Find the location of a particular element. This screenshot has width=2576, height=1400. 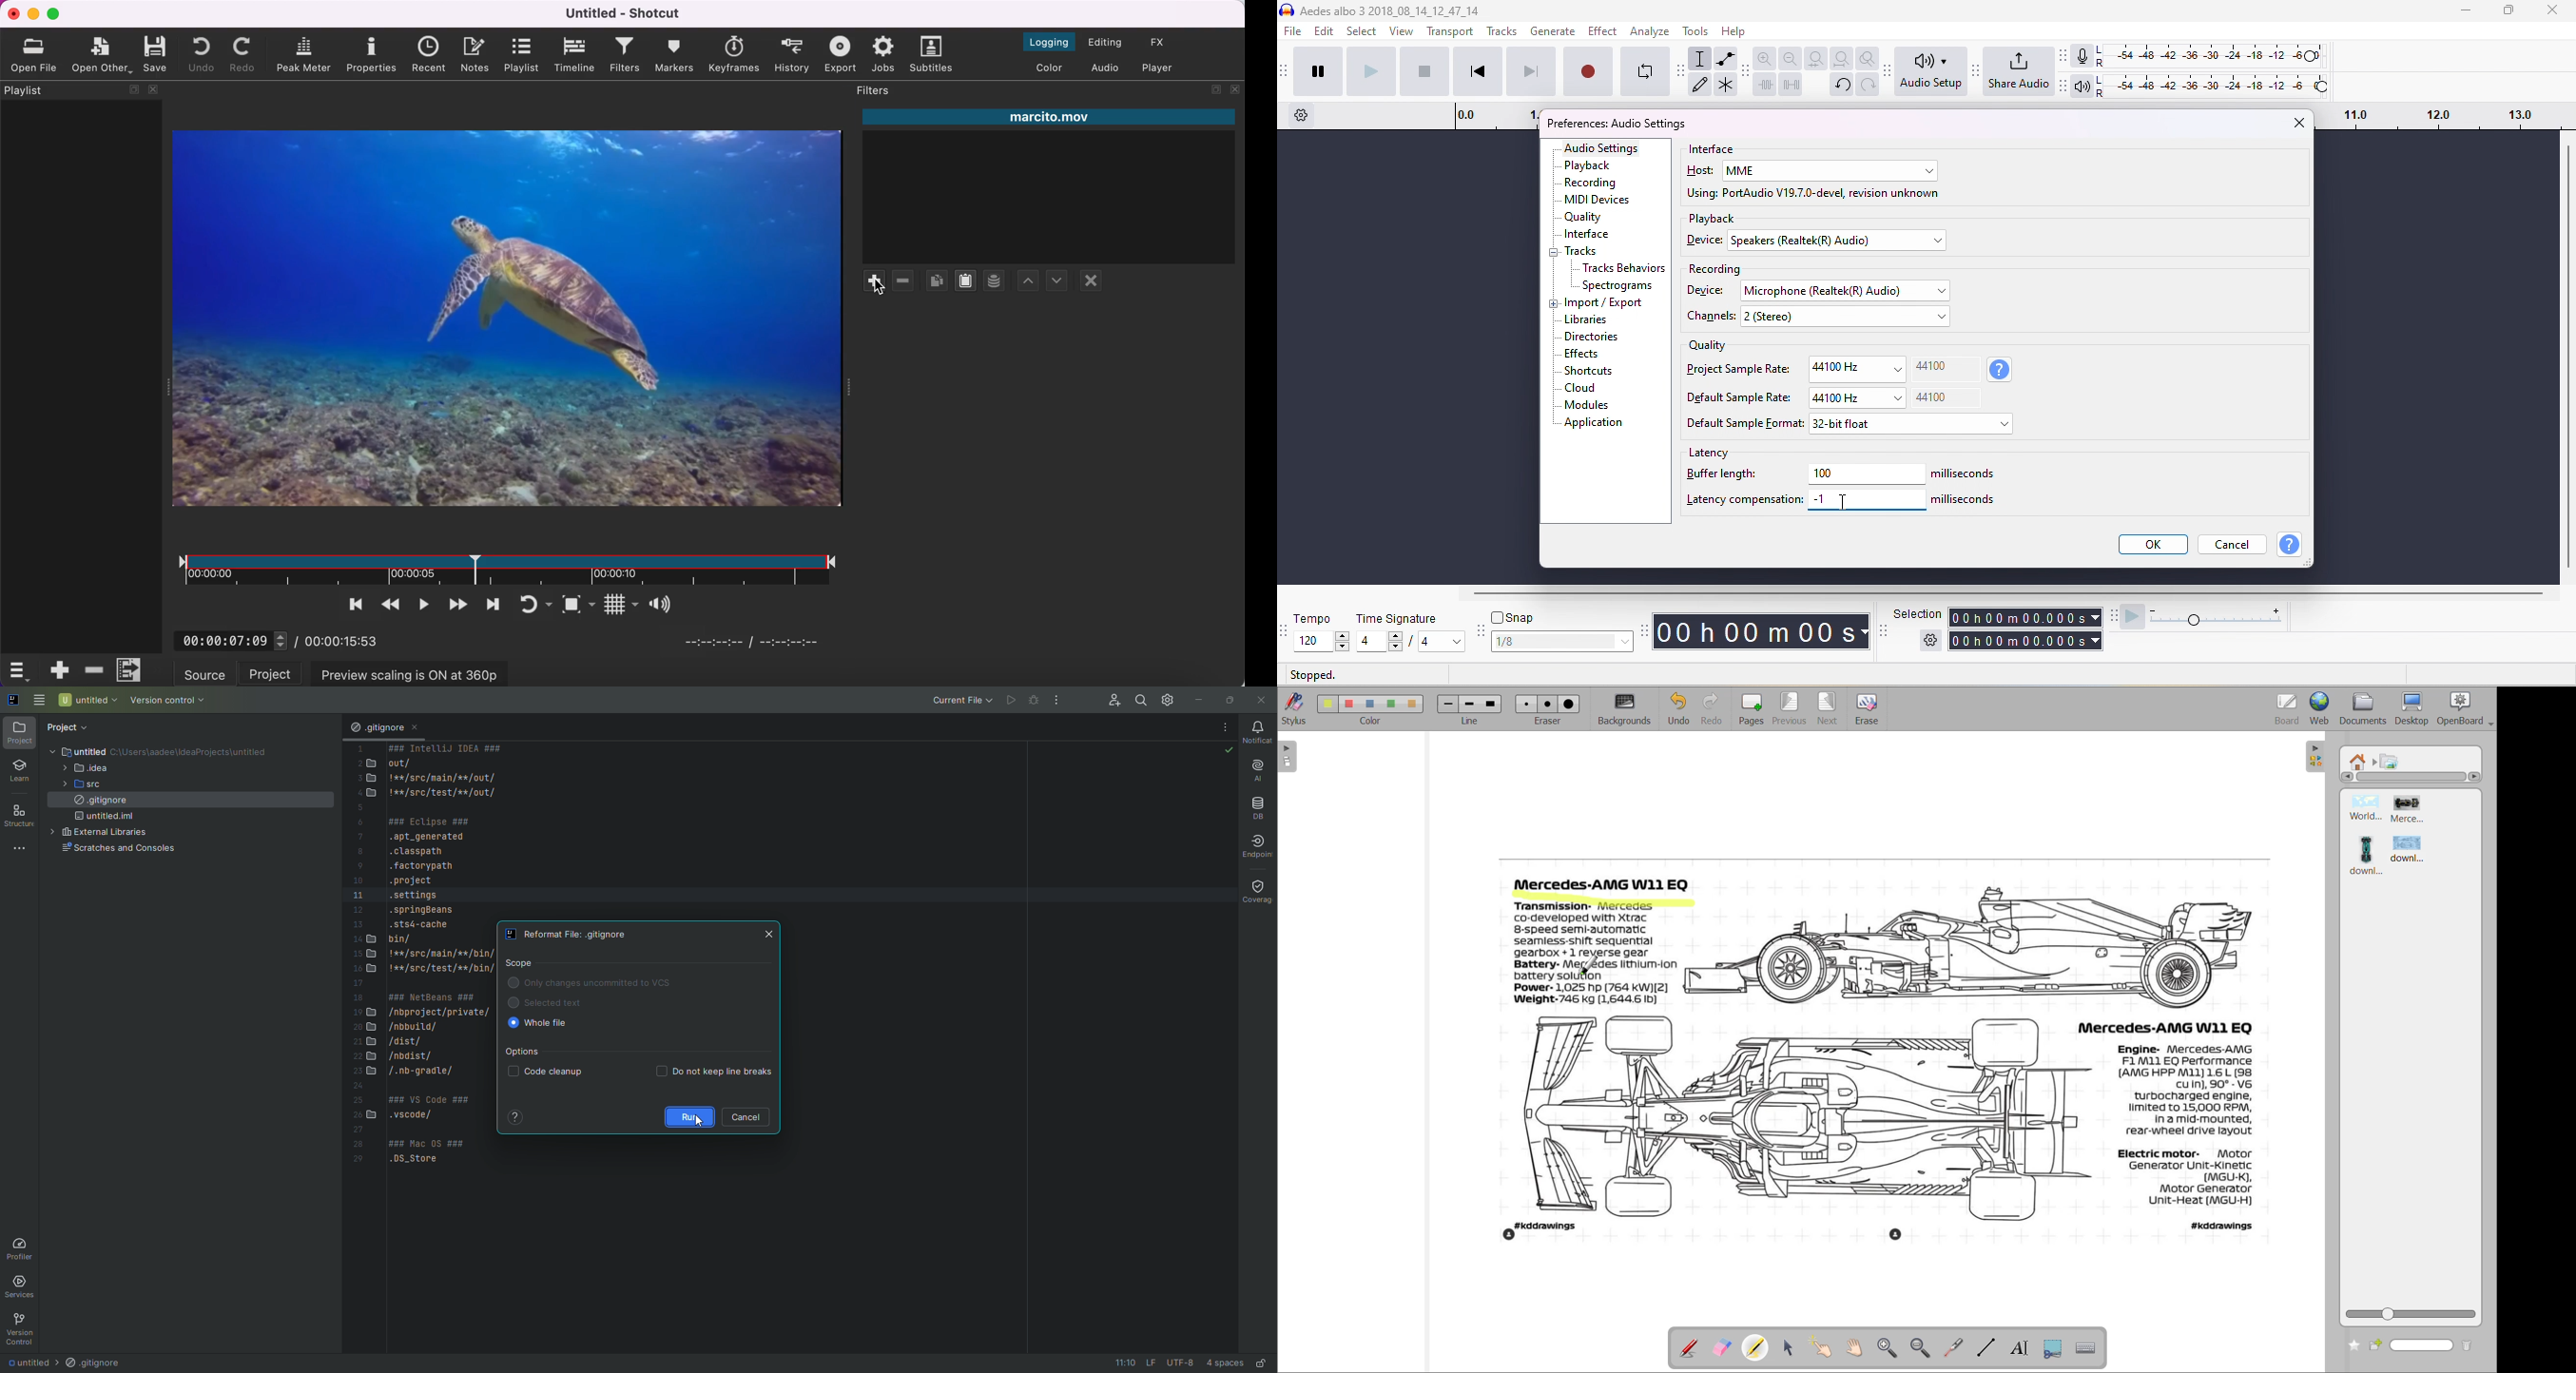

selection is located at coordinates (1917, 614).